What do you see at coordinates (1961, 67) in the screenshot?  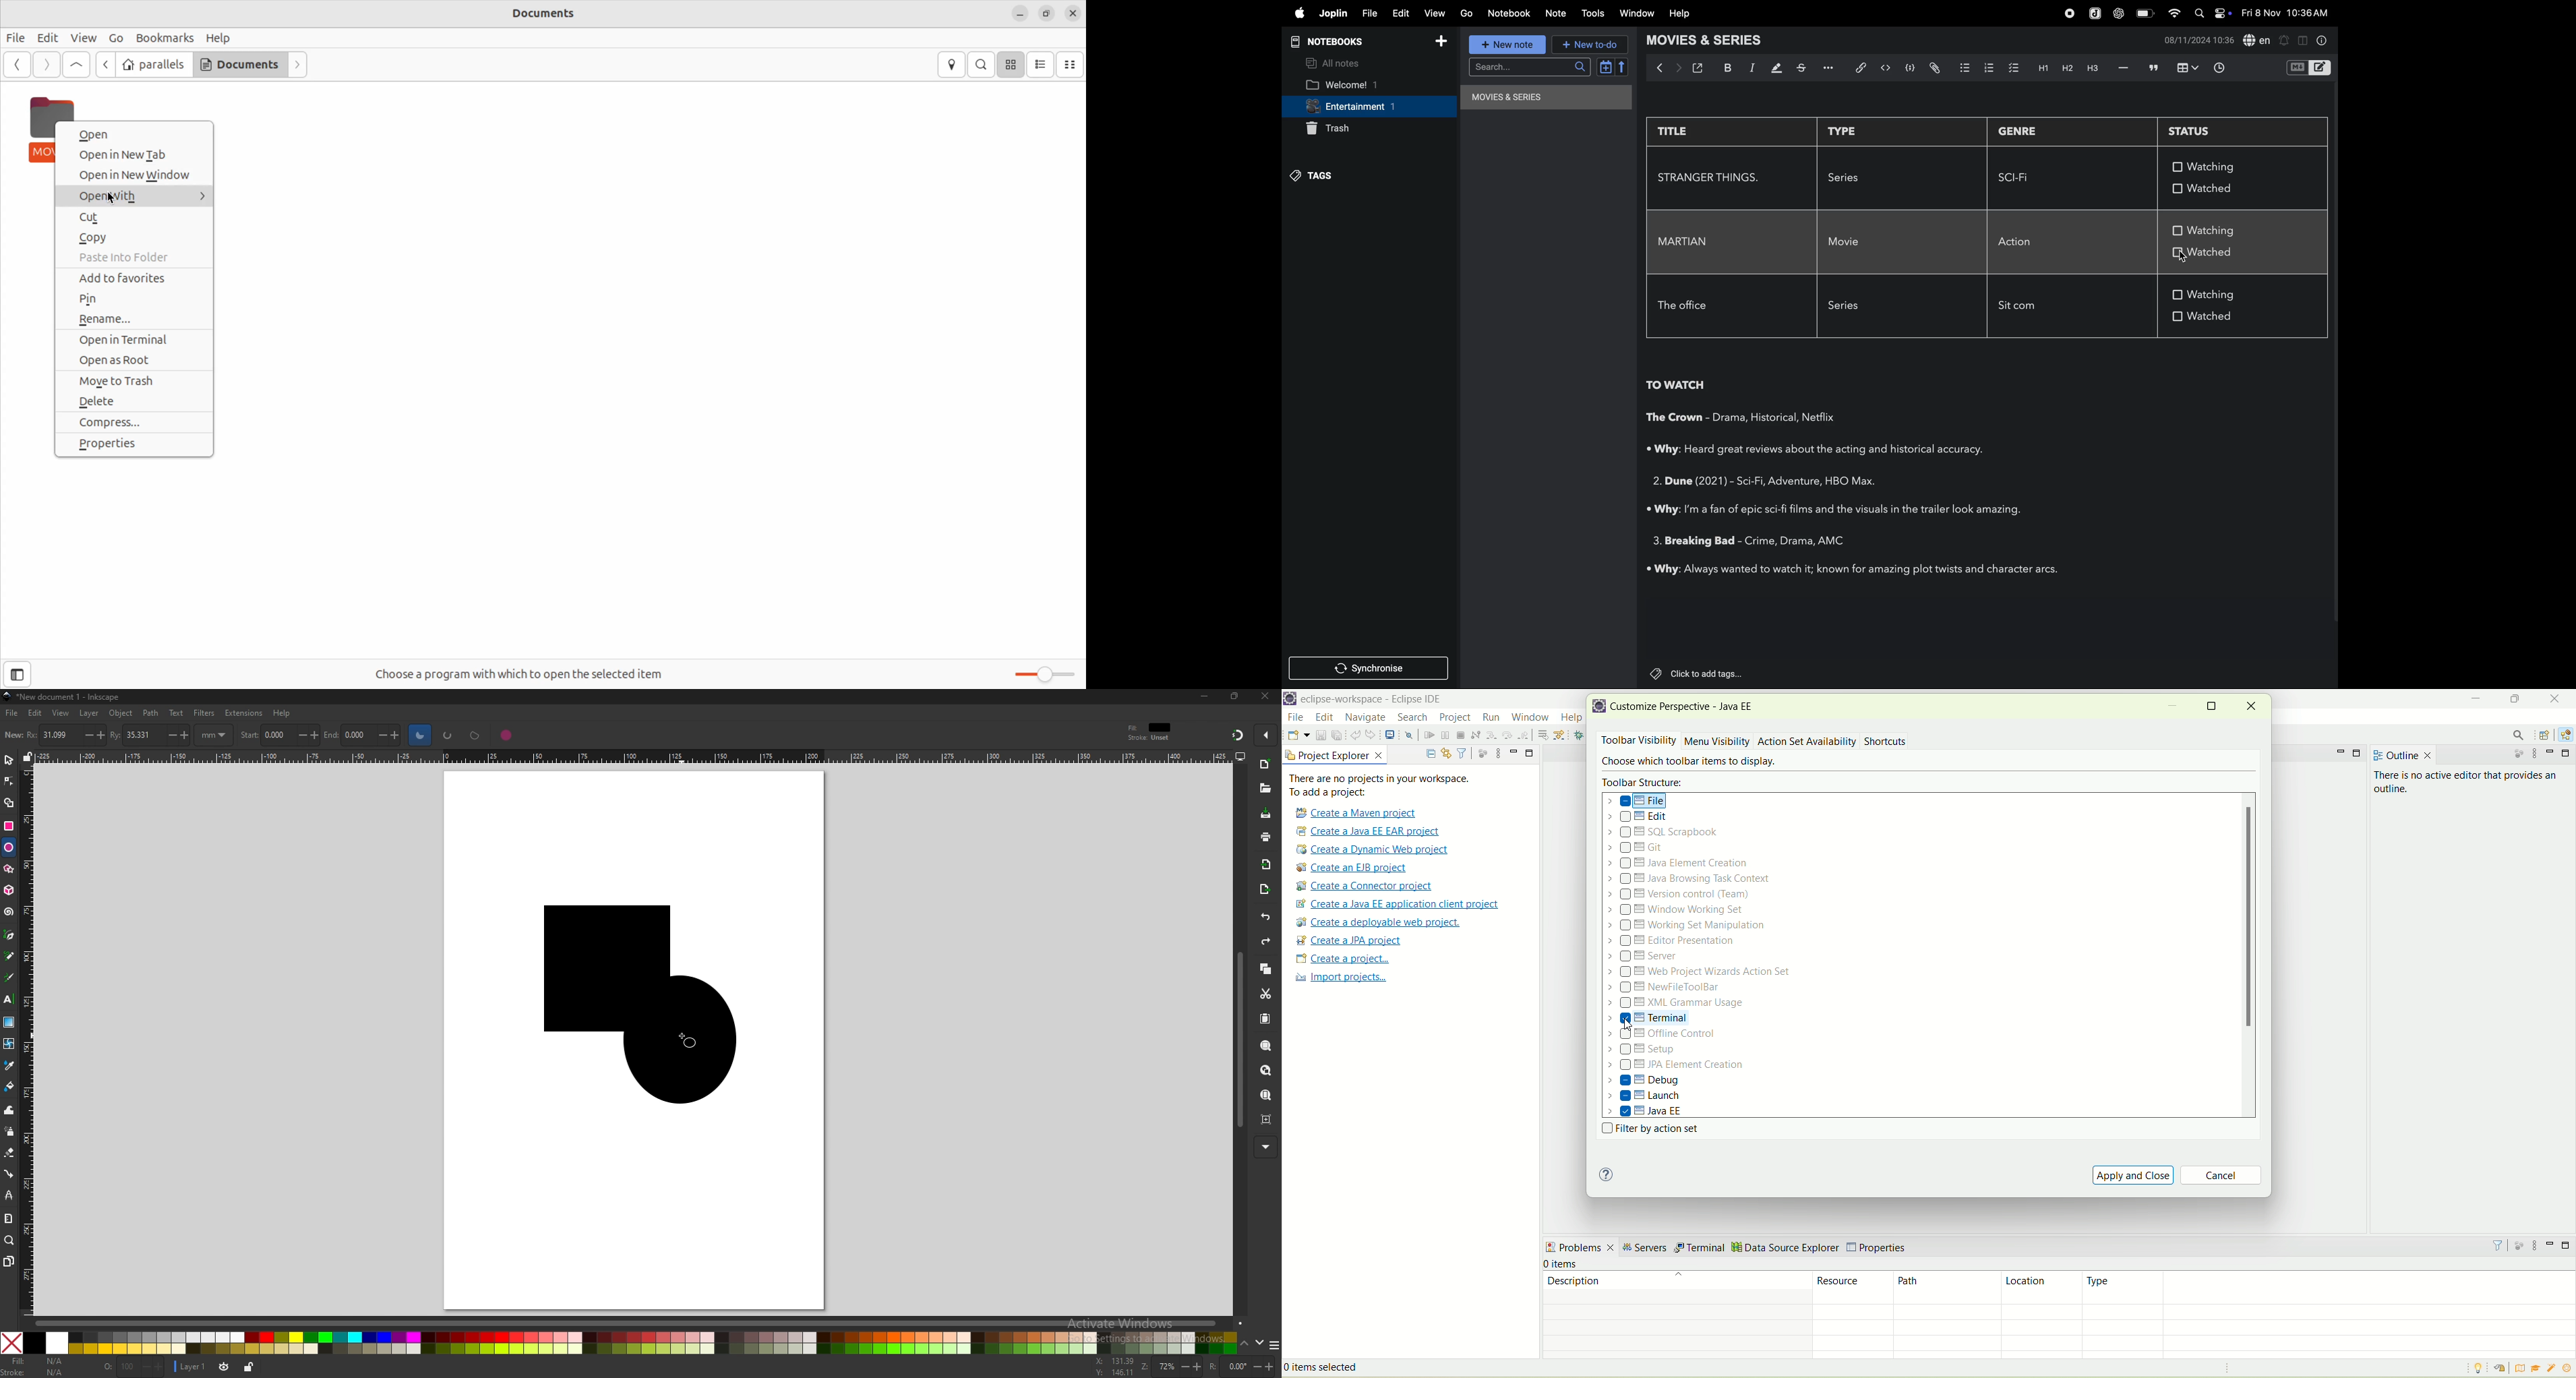 I see `bullet list` at bounding box center [1961, 67].